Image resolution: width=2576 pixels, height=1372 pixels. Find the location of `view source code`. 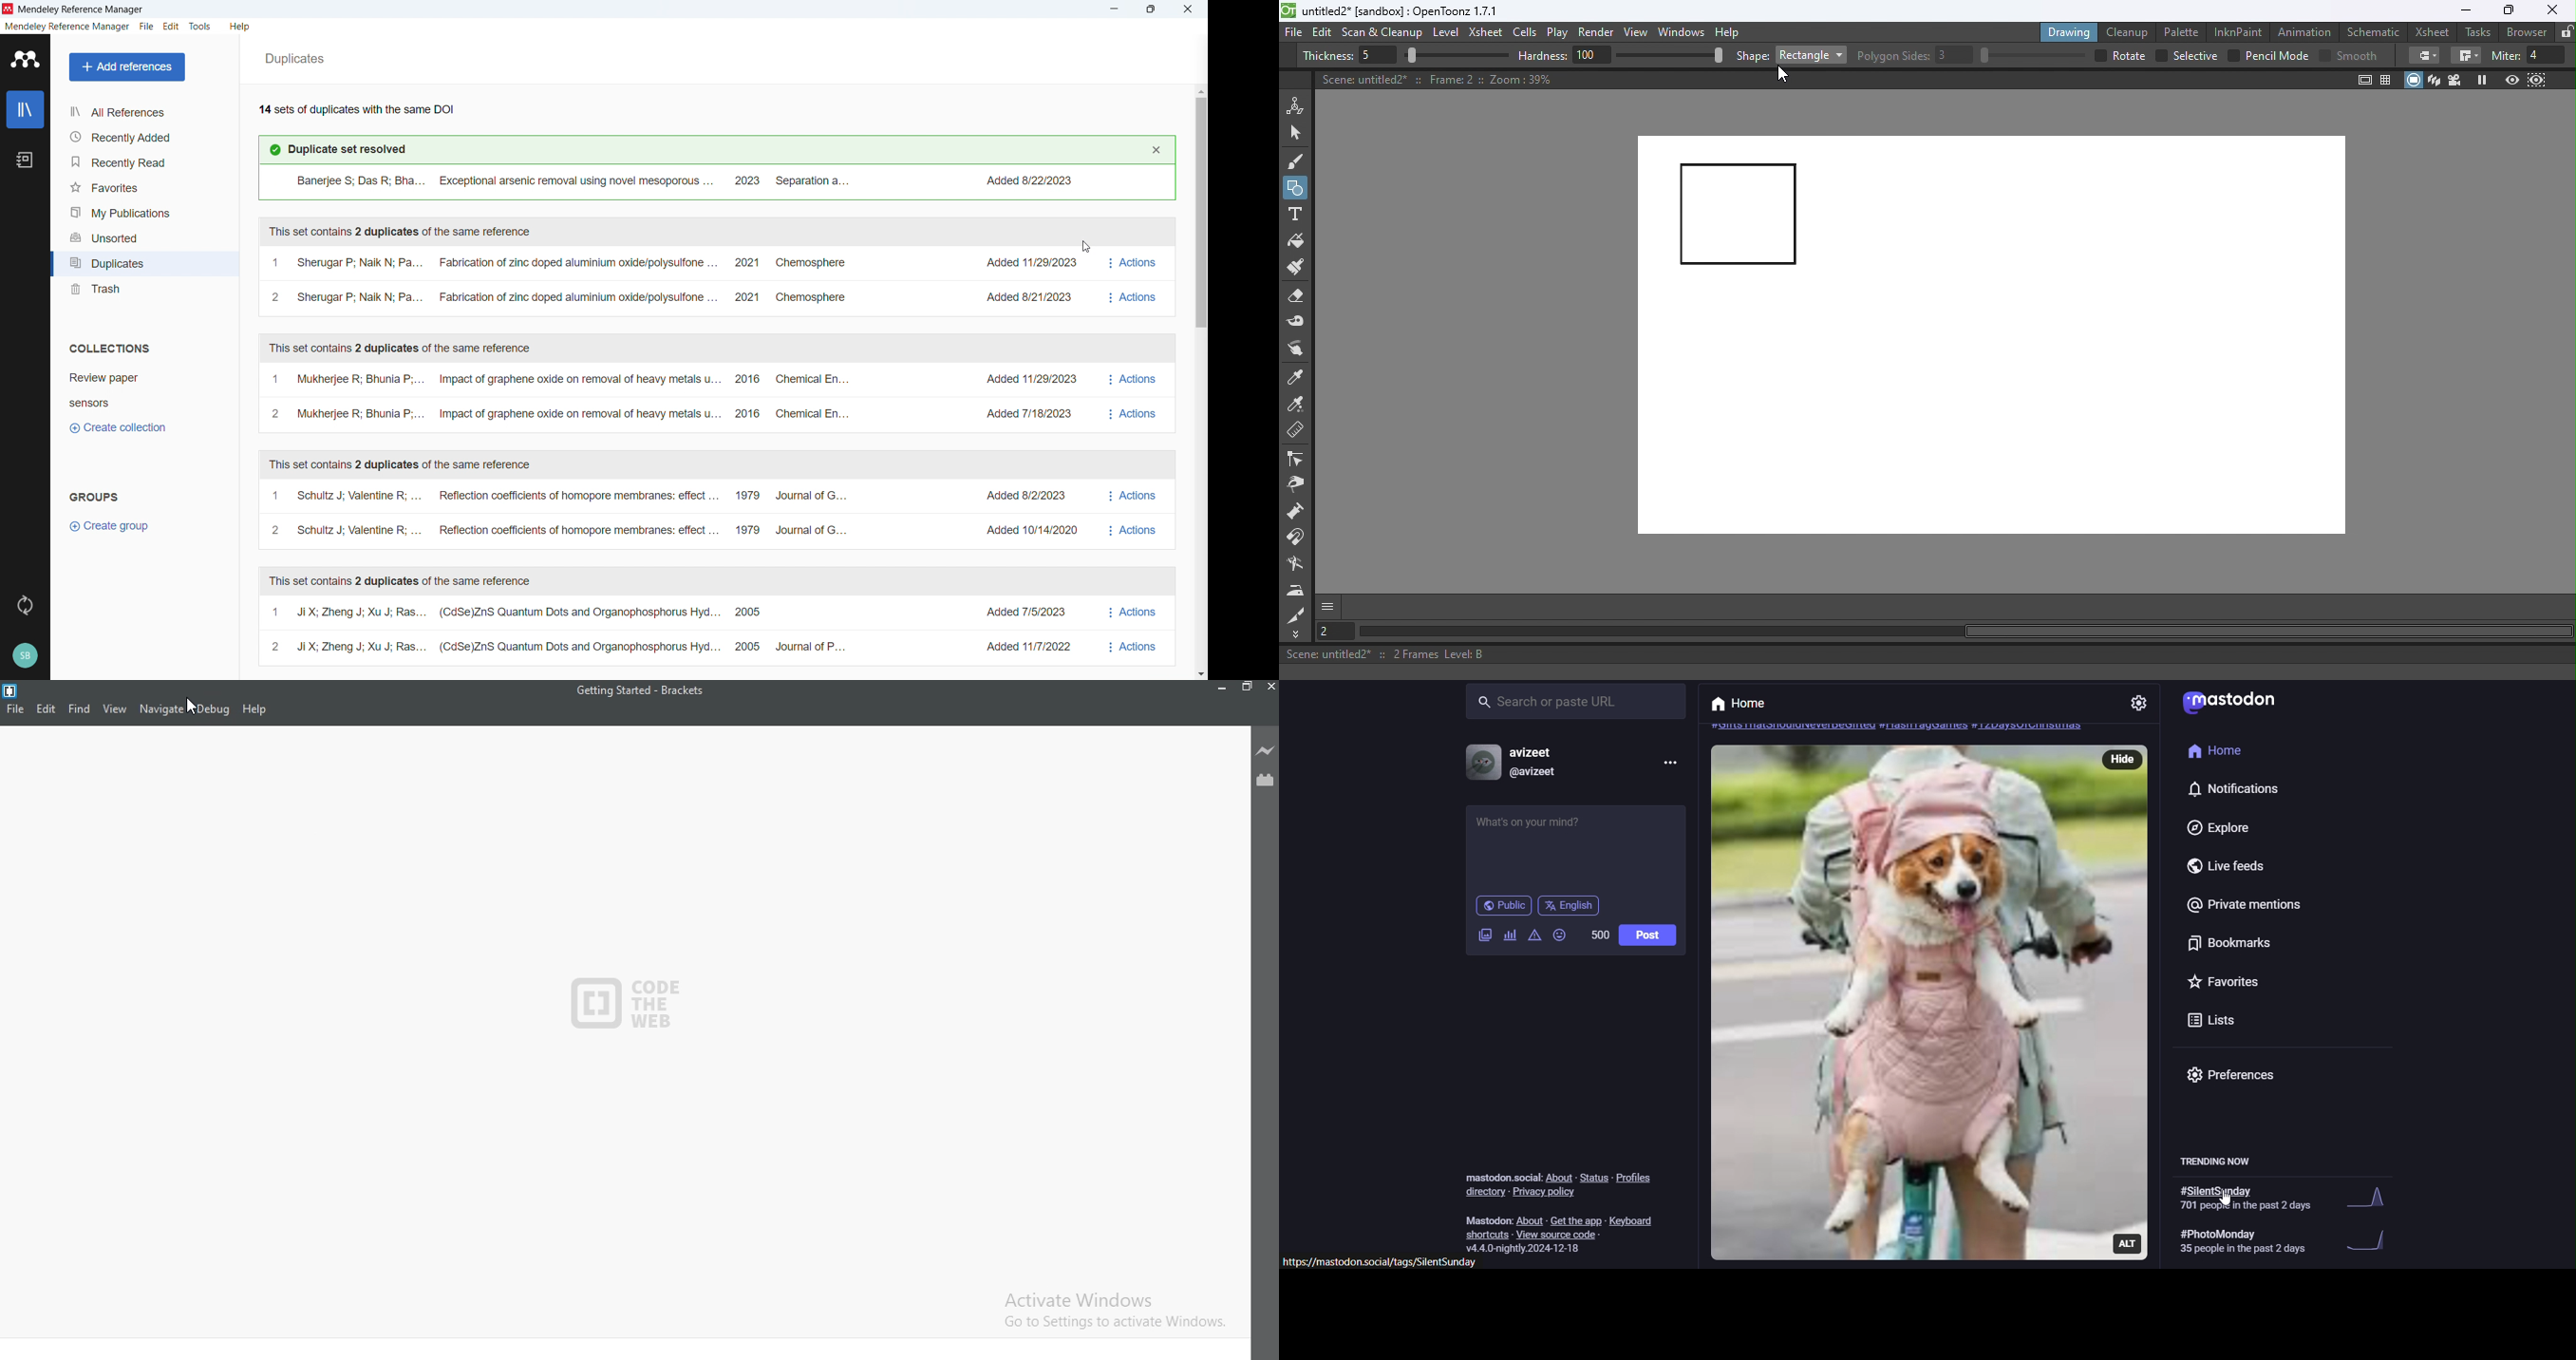

view source code is located at coordinates (1567, 1236).